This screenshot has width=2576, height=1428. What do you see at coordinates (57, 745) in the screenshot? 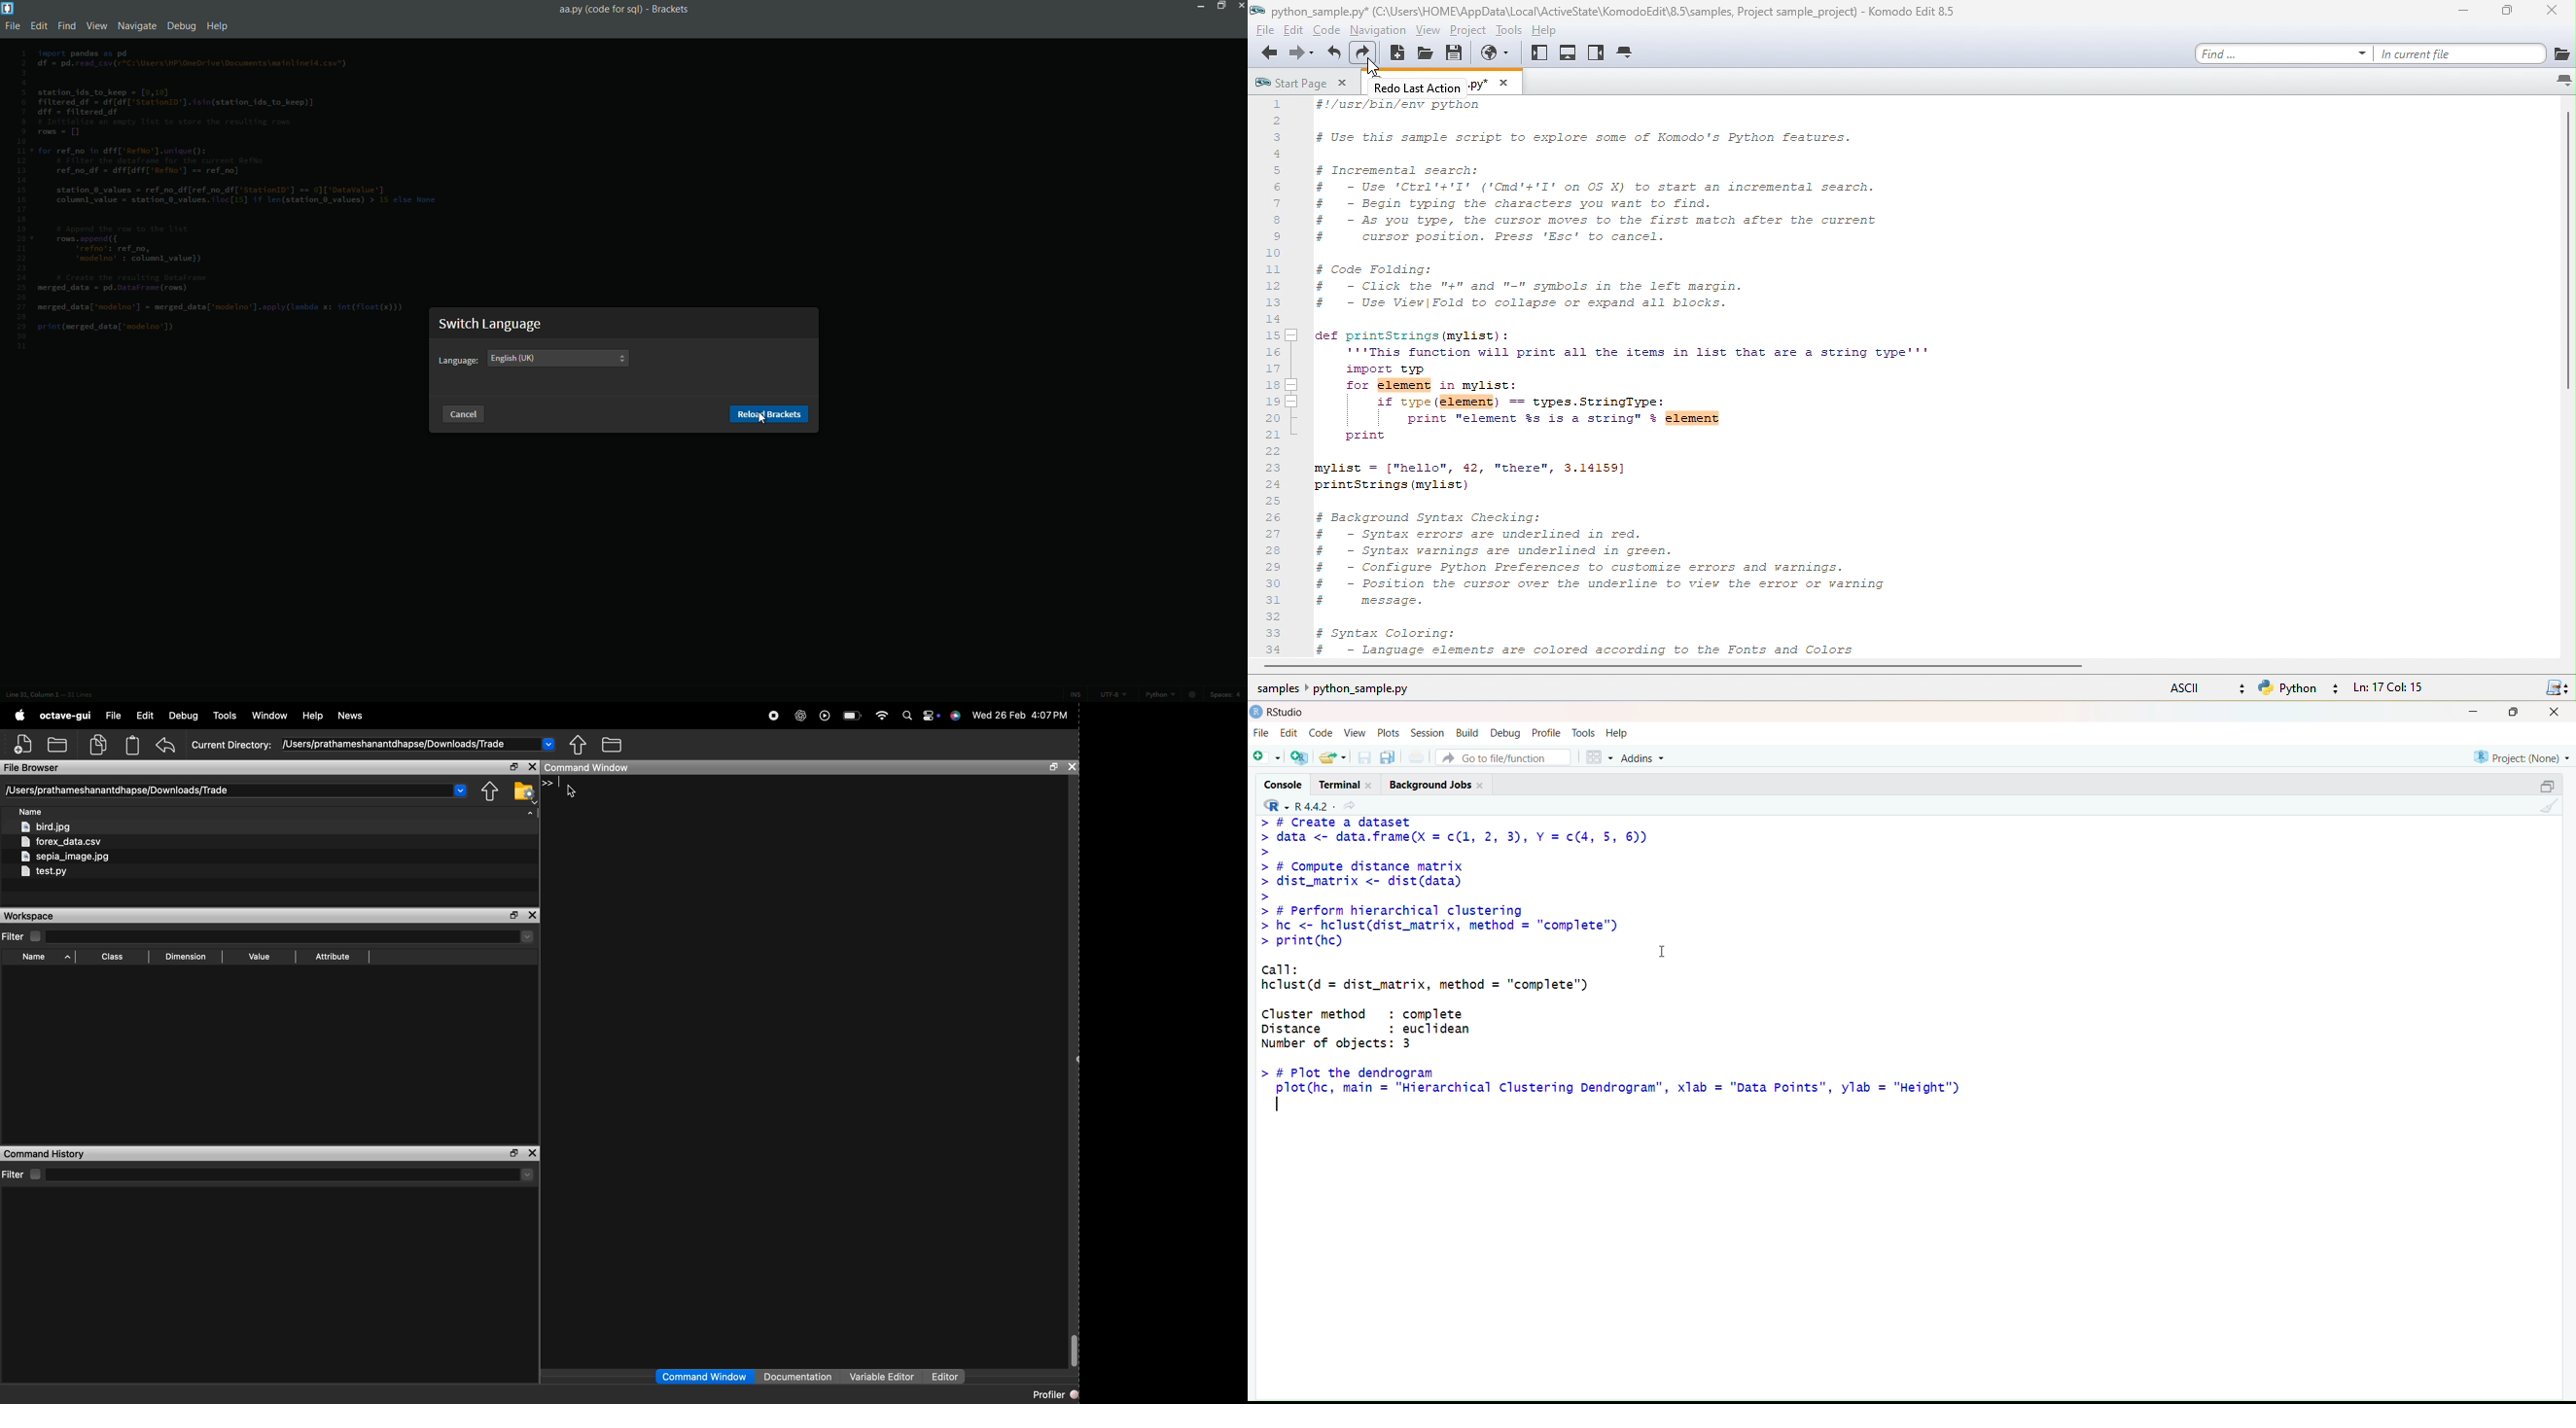
I see `add folder` at bounding box center [57, 745].